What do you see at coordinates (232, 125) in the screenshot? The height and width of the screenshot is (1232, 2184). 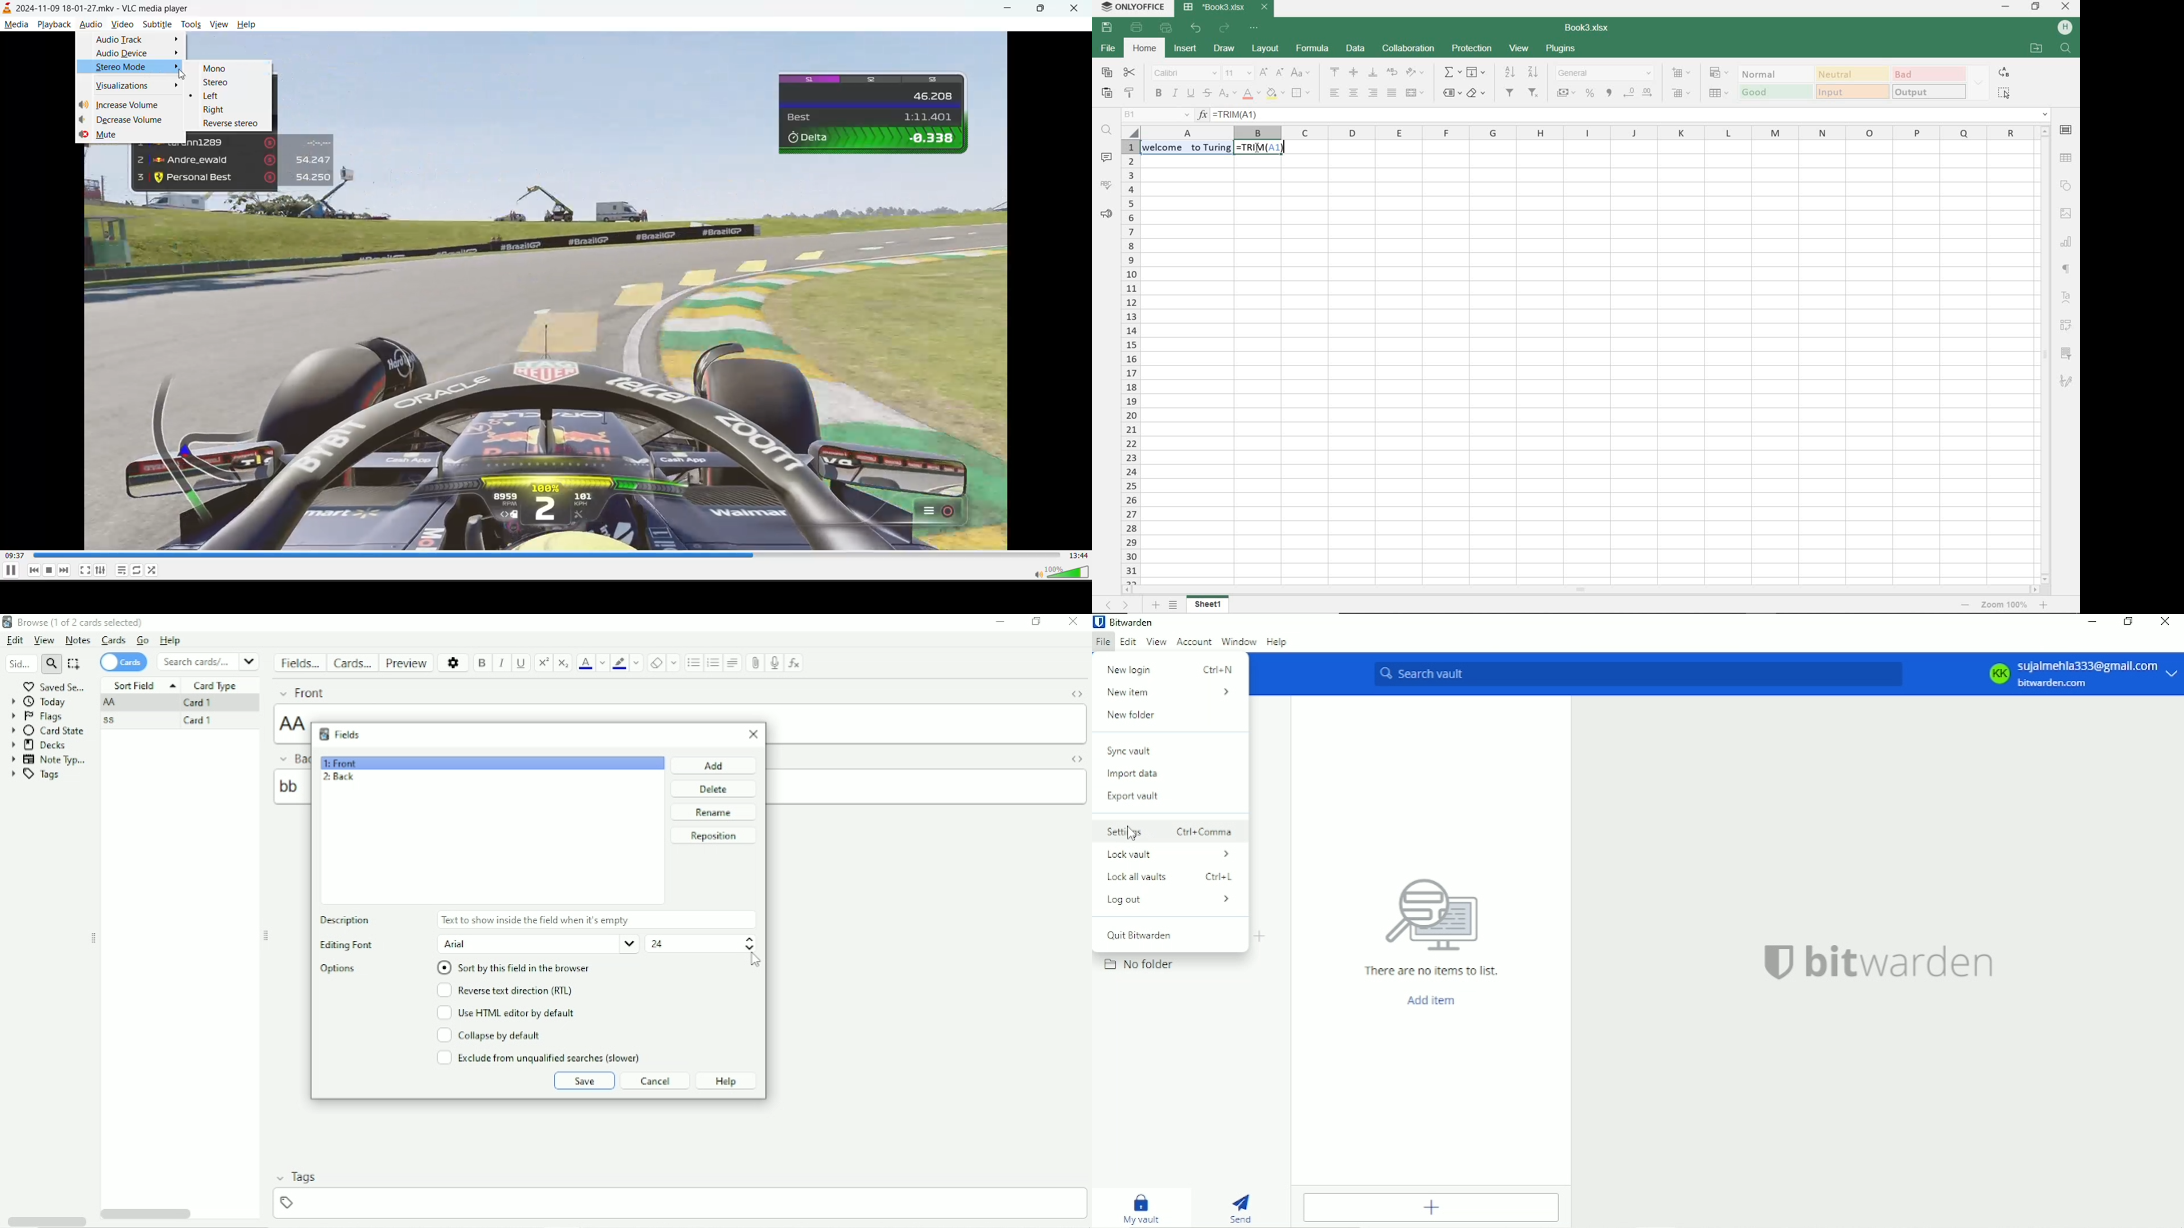 I see `reverse stereo` at bounding box center [232, 125].